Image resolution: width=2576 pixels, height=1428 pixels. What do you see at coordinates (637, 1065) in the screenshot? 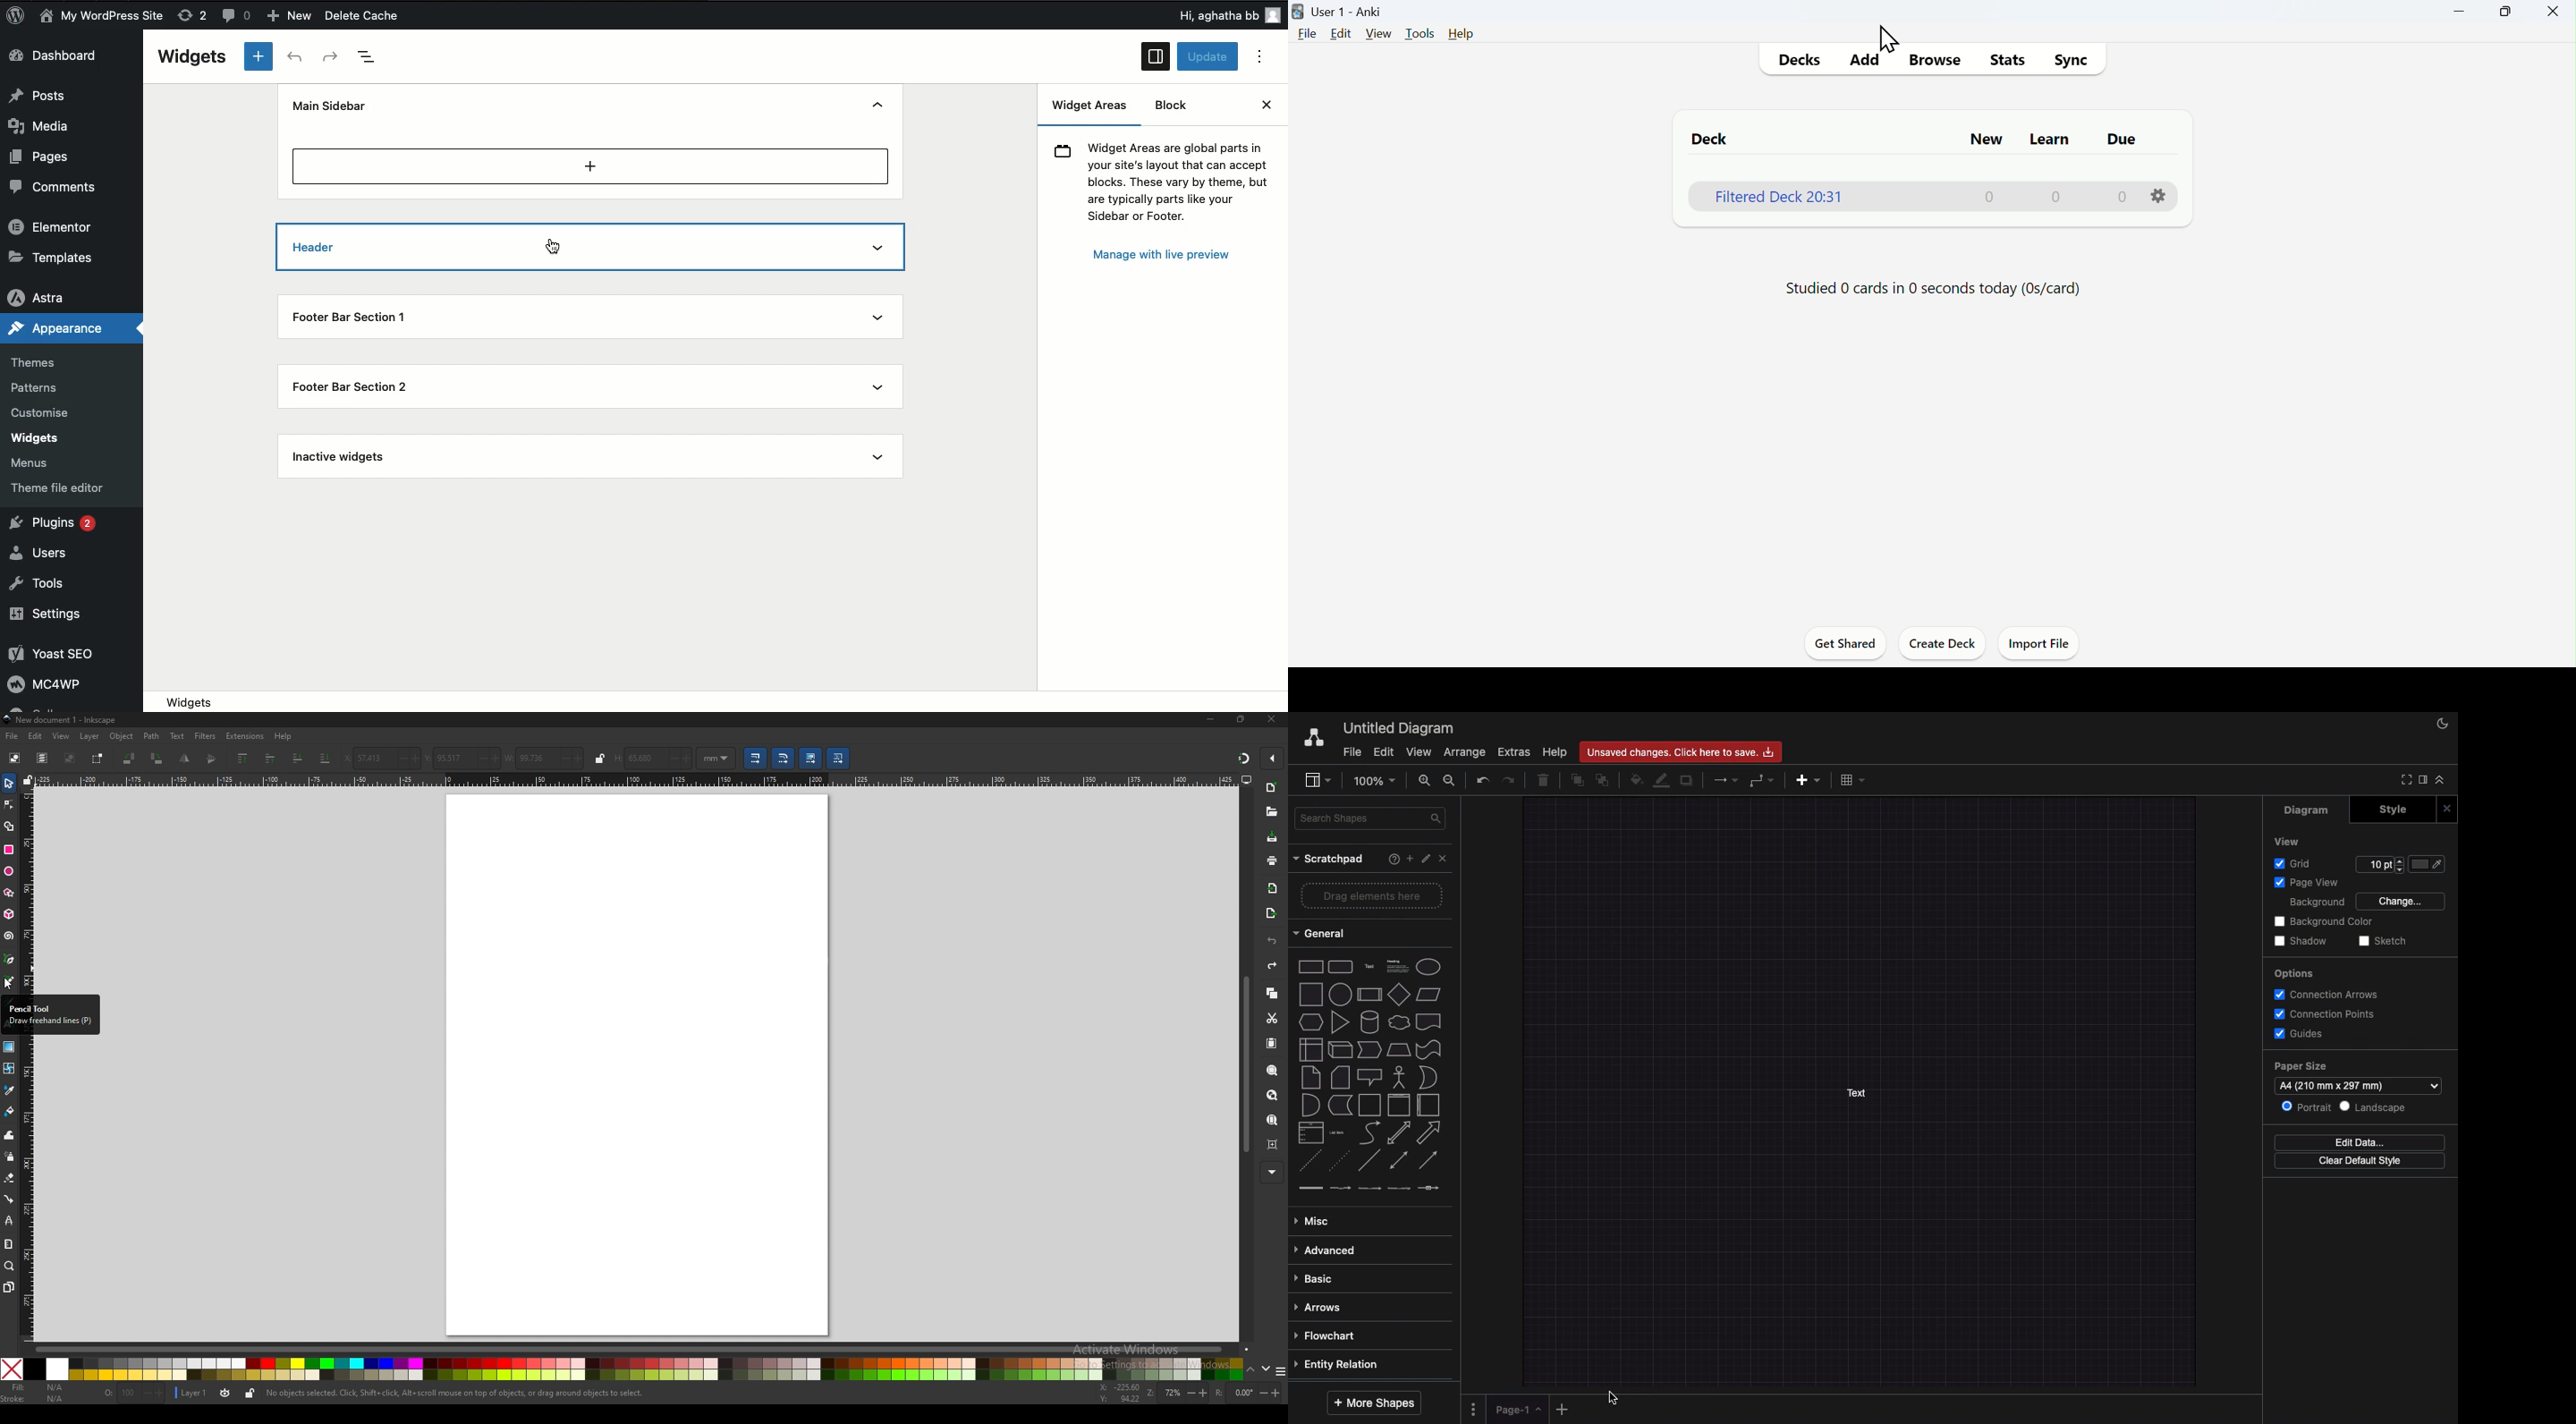
I see `page` at bounding box center [637, 1065].